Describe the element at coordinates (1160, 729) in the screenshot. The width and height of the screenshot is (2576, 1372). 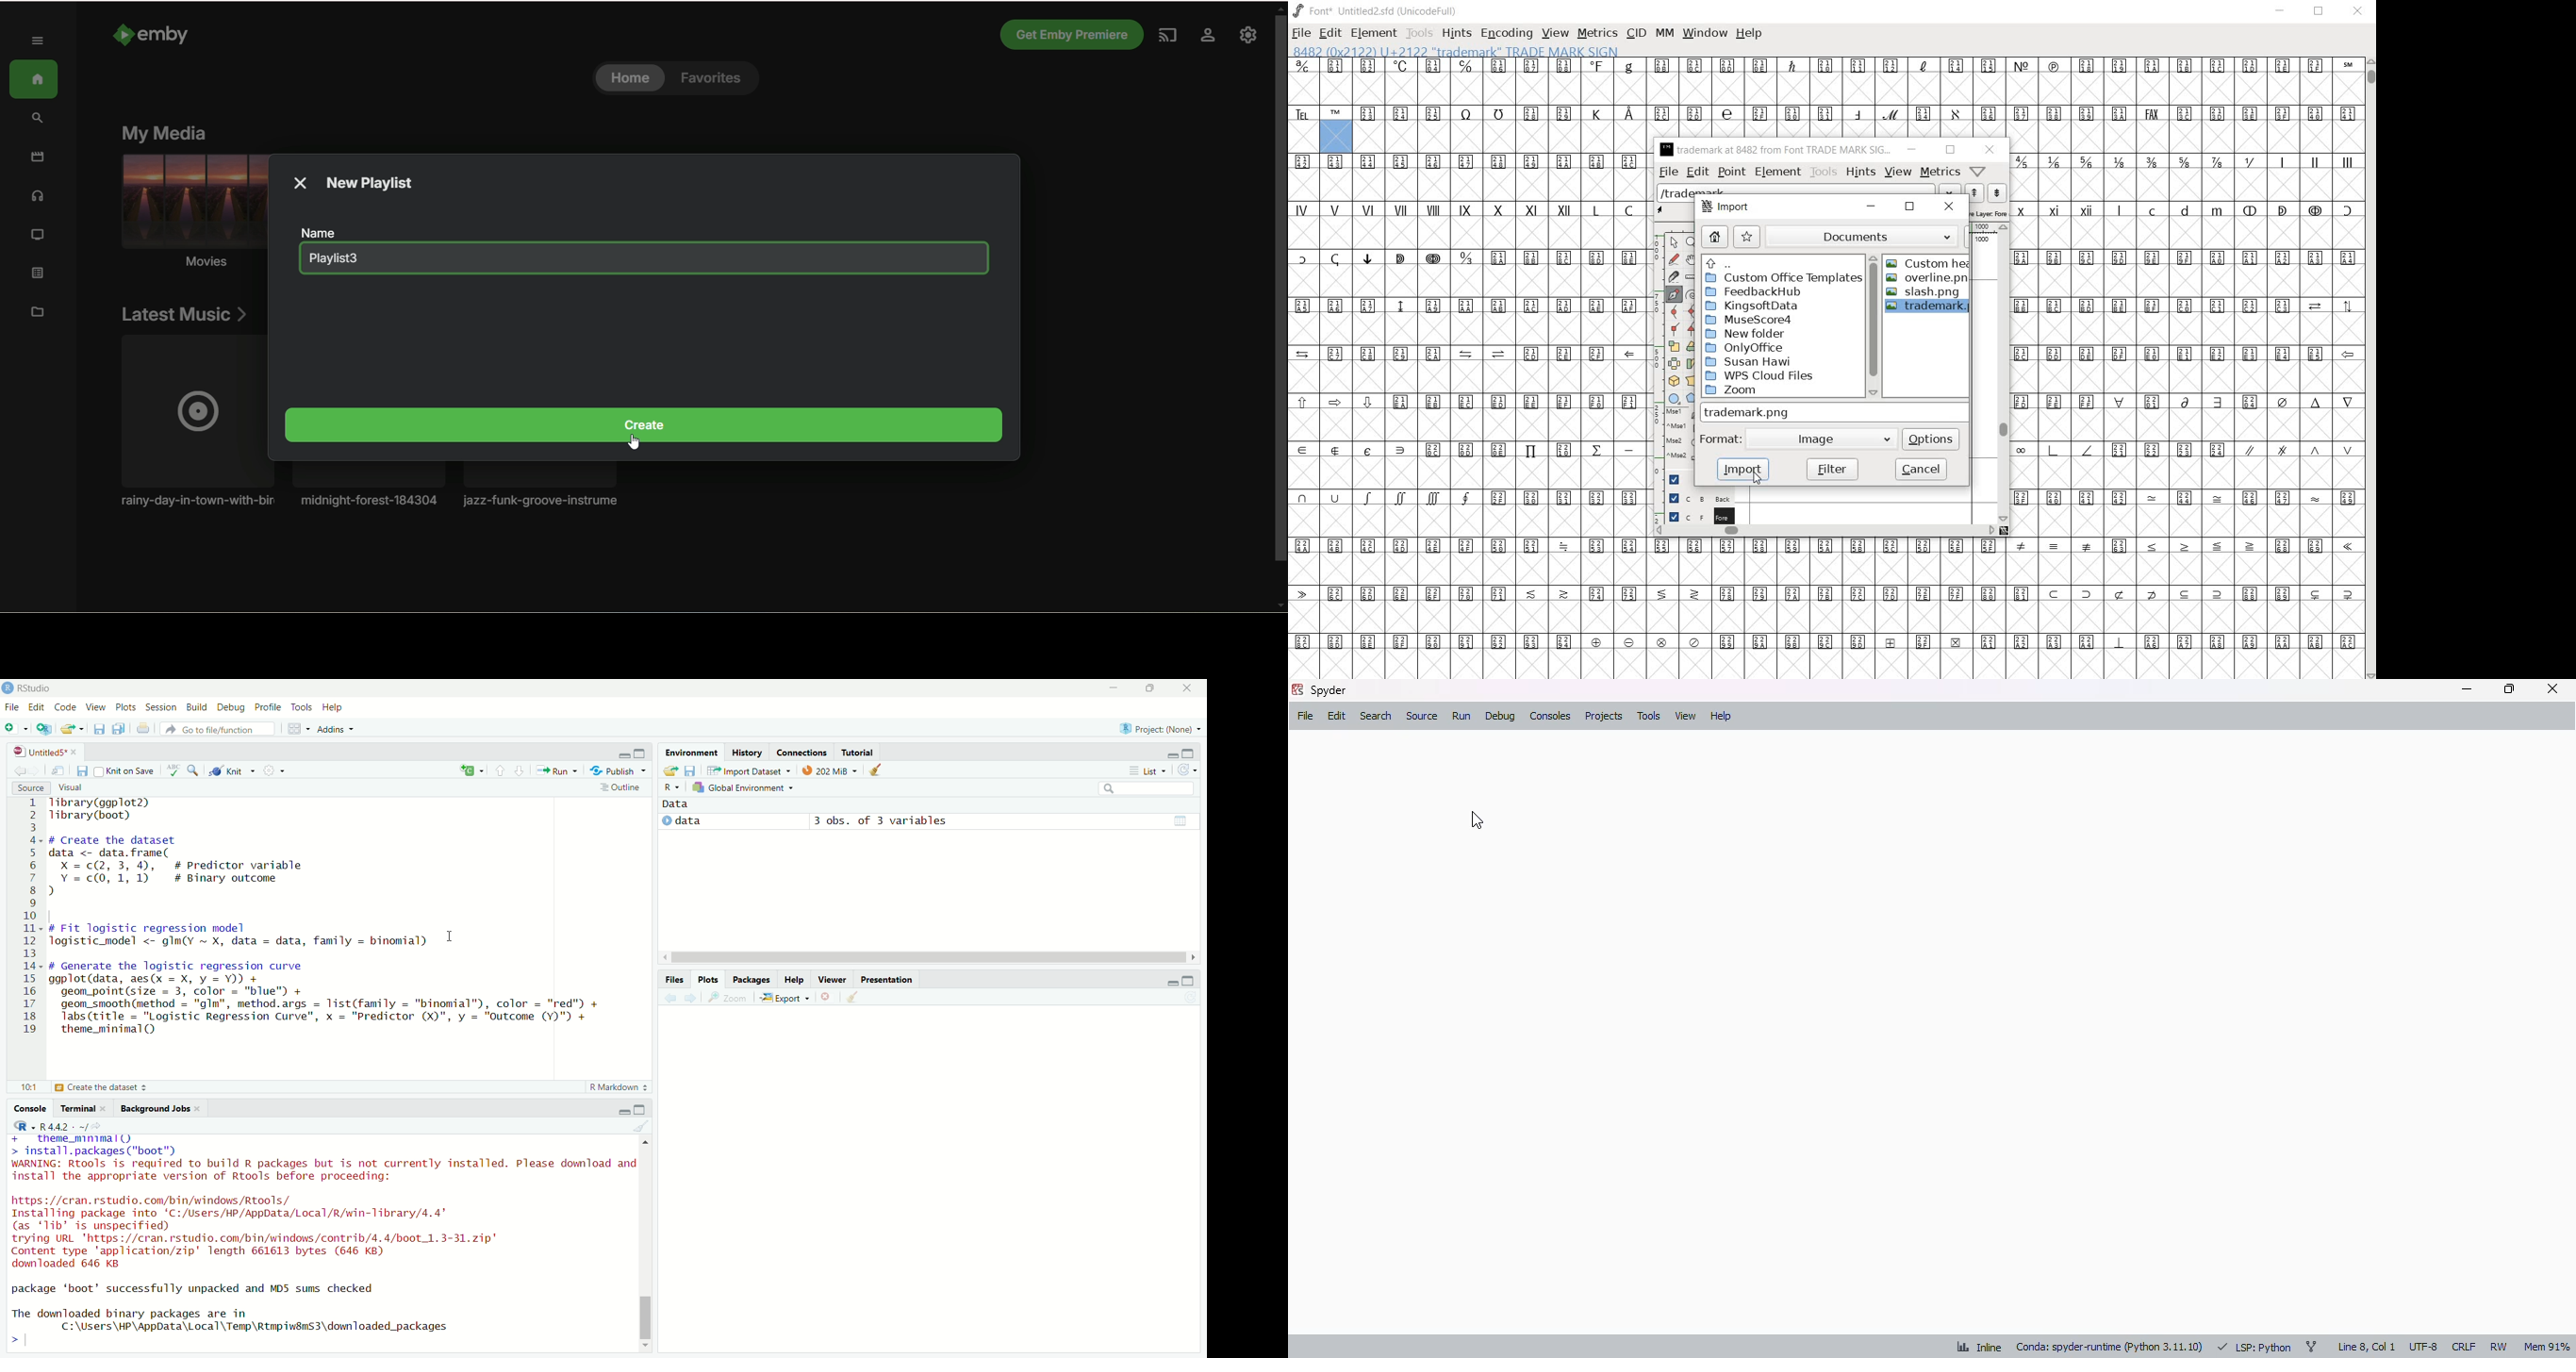
I see `Project: (None)` at that location.